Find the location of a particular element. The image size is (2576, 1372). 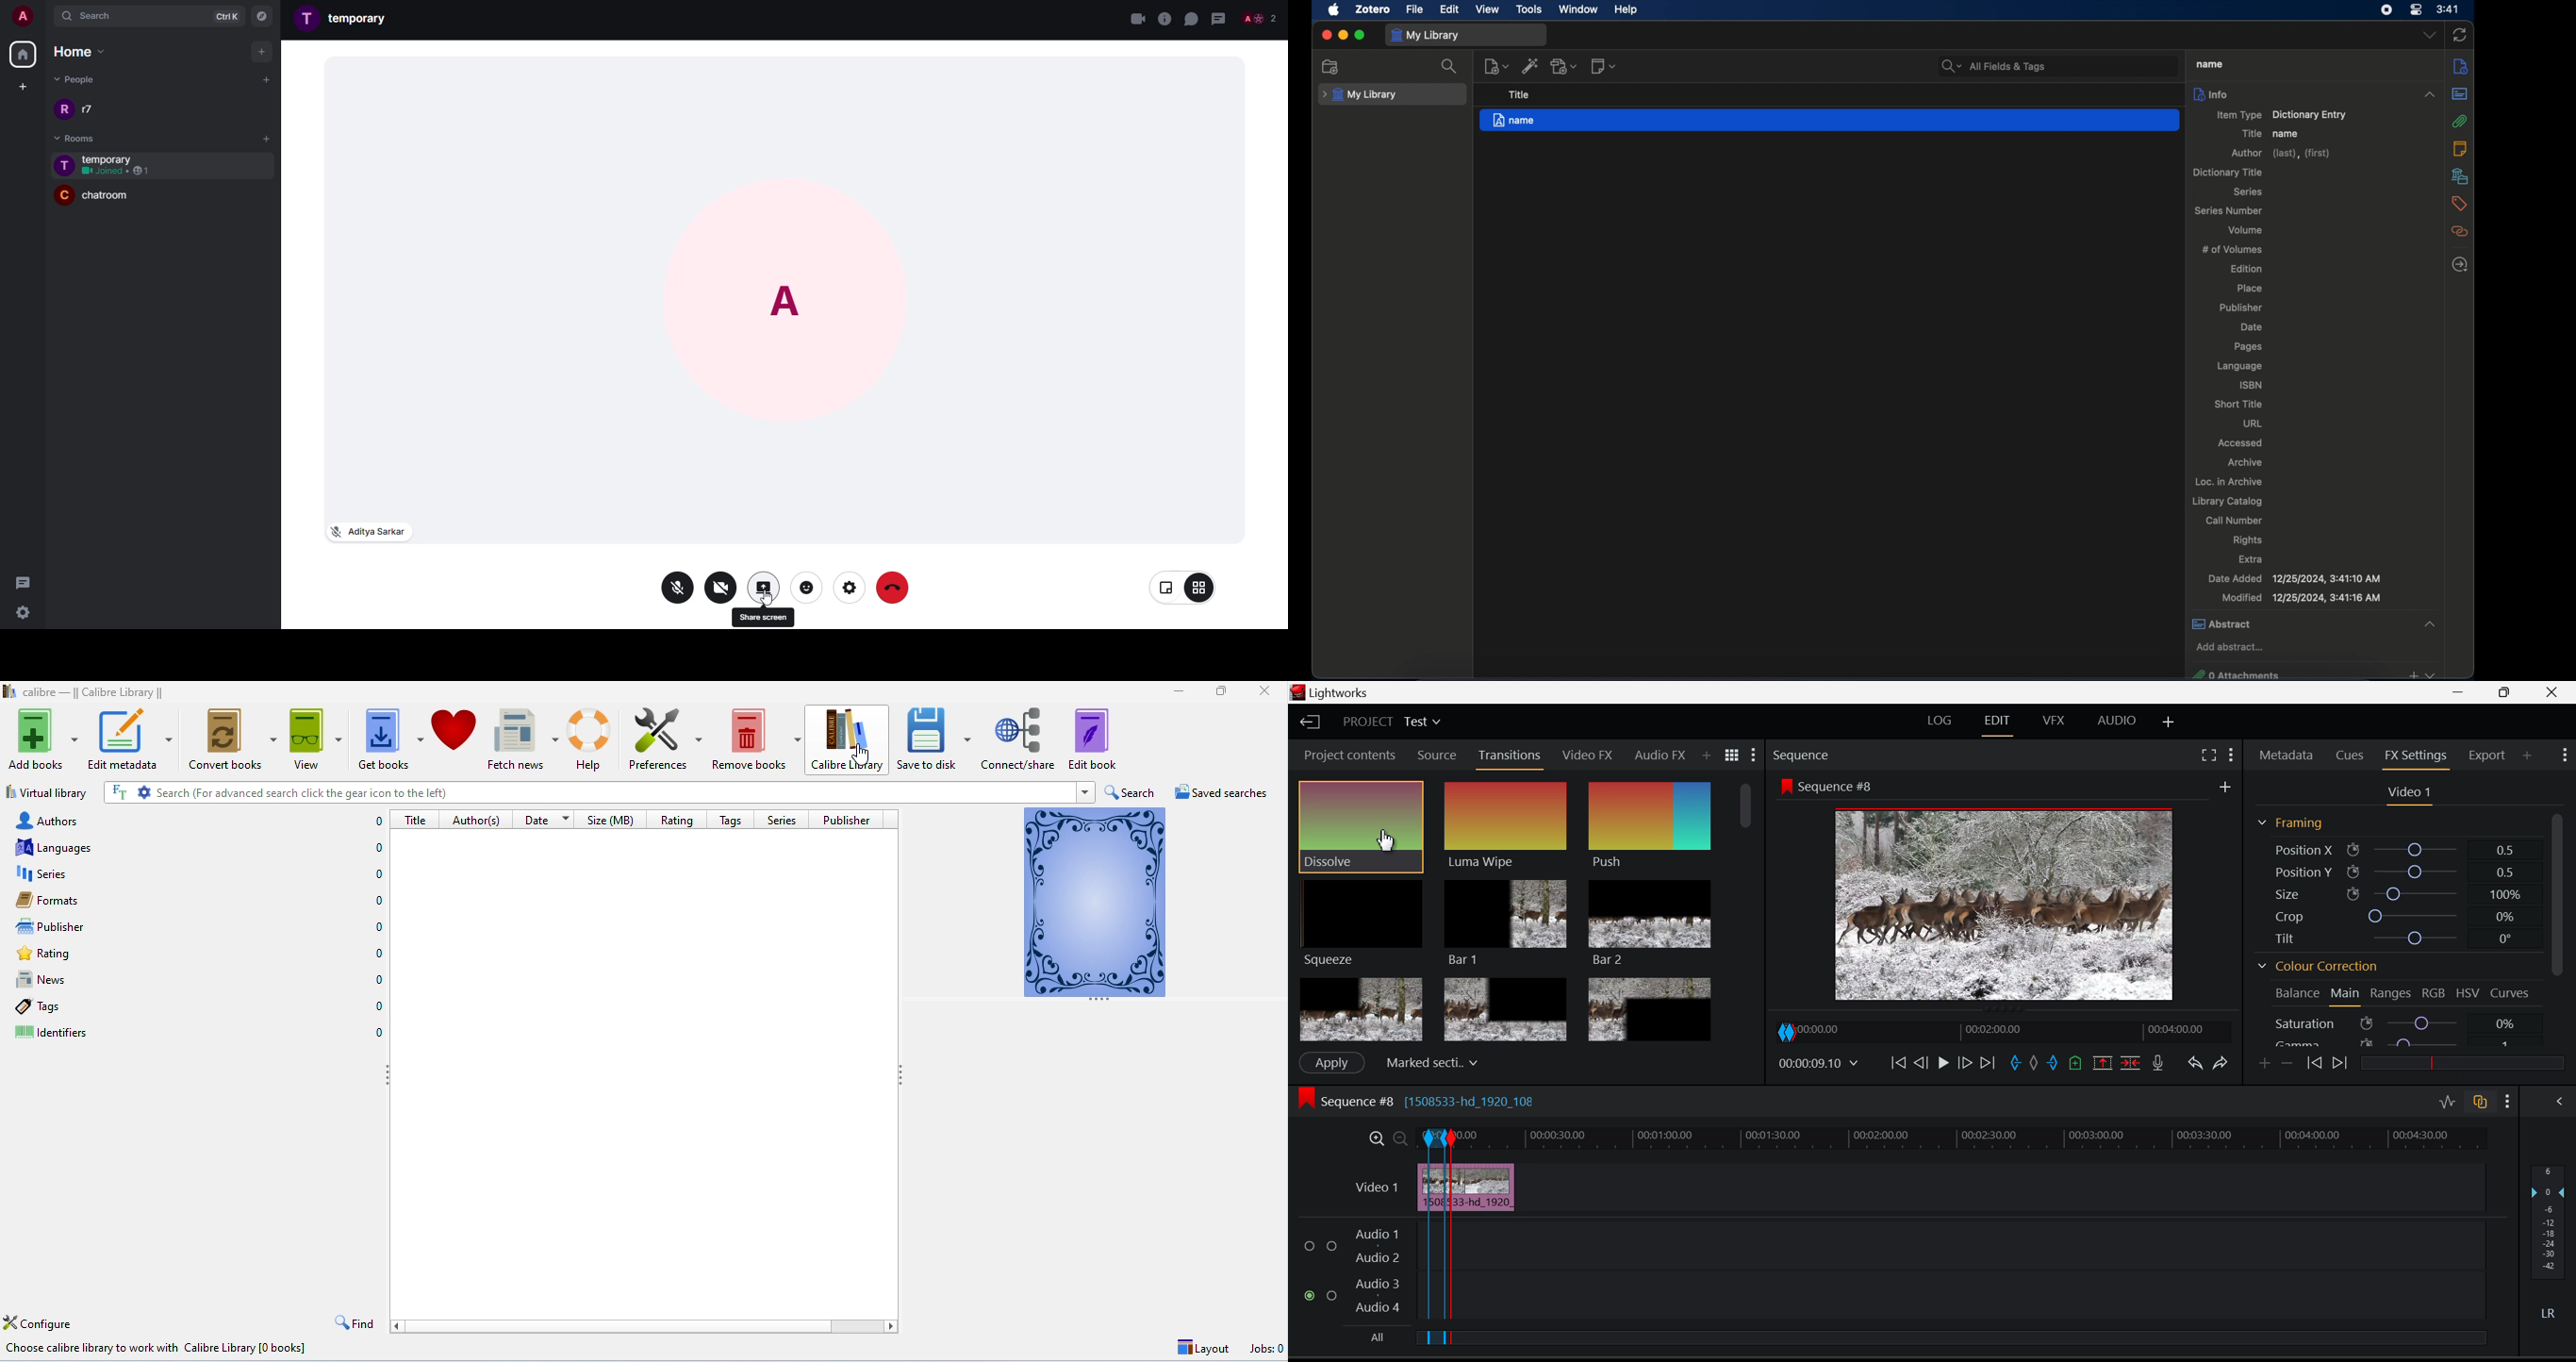

rooms is located at coordinates (68, 138).